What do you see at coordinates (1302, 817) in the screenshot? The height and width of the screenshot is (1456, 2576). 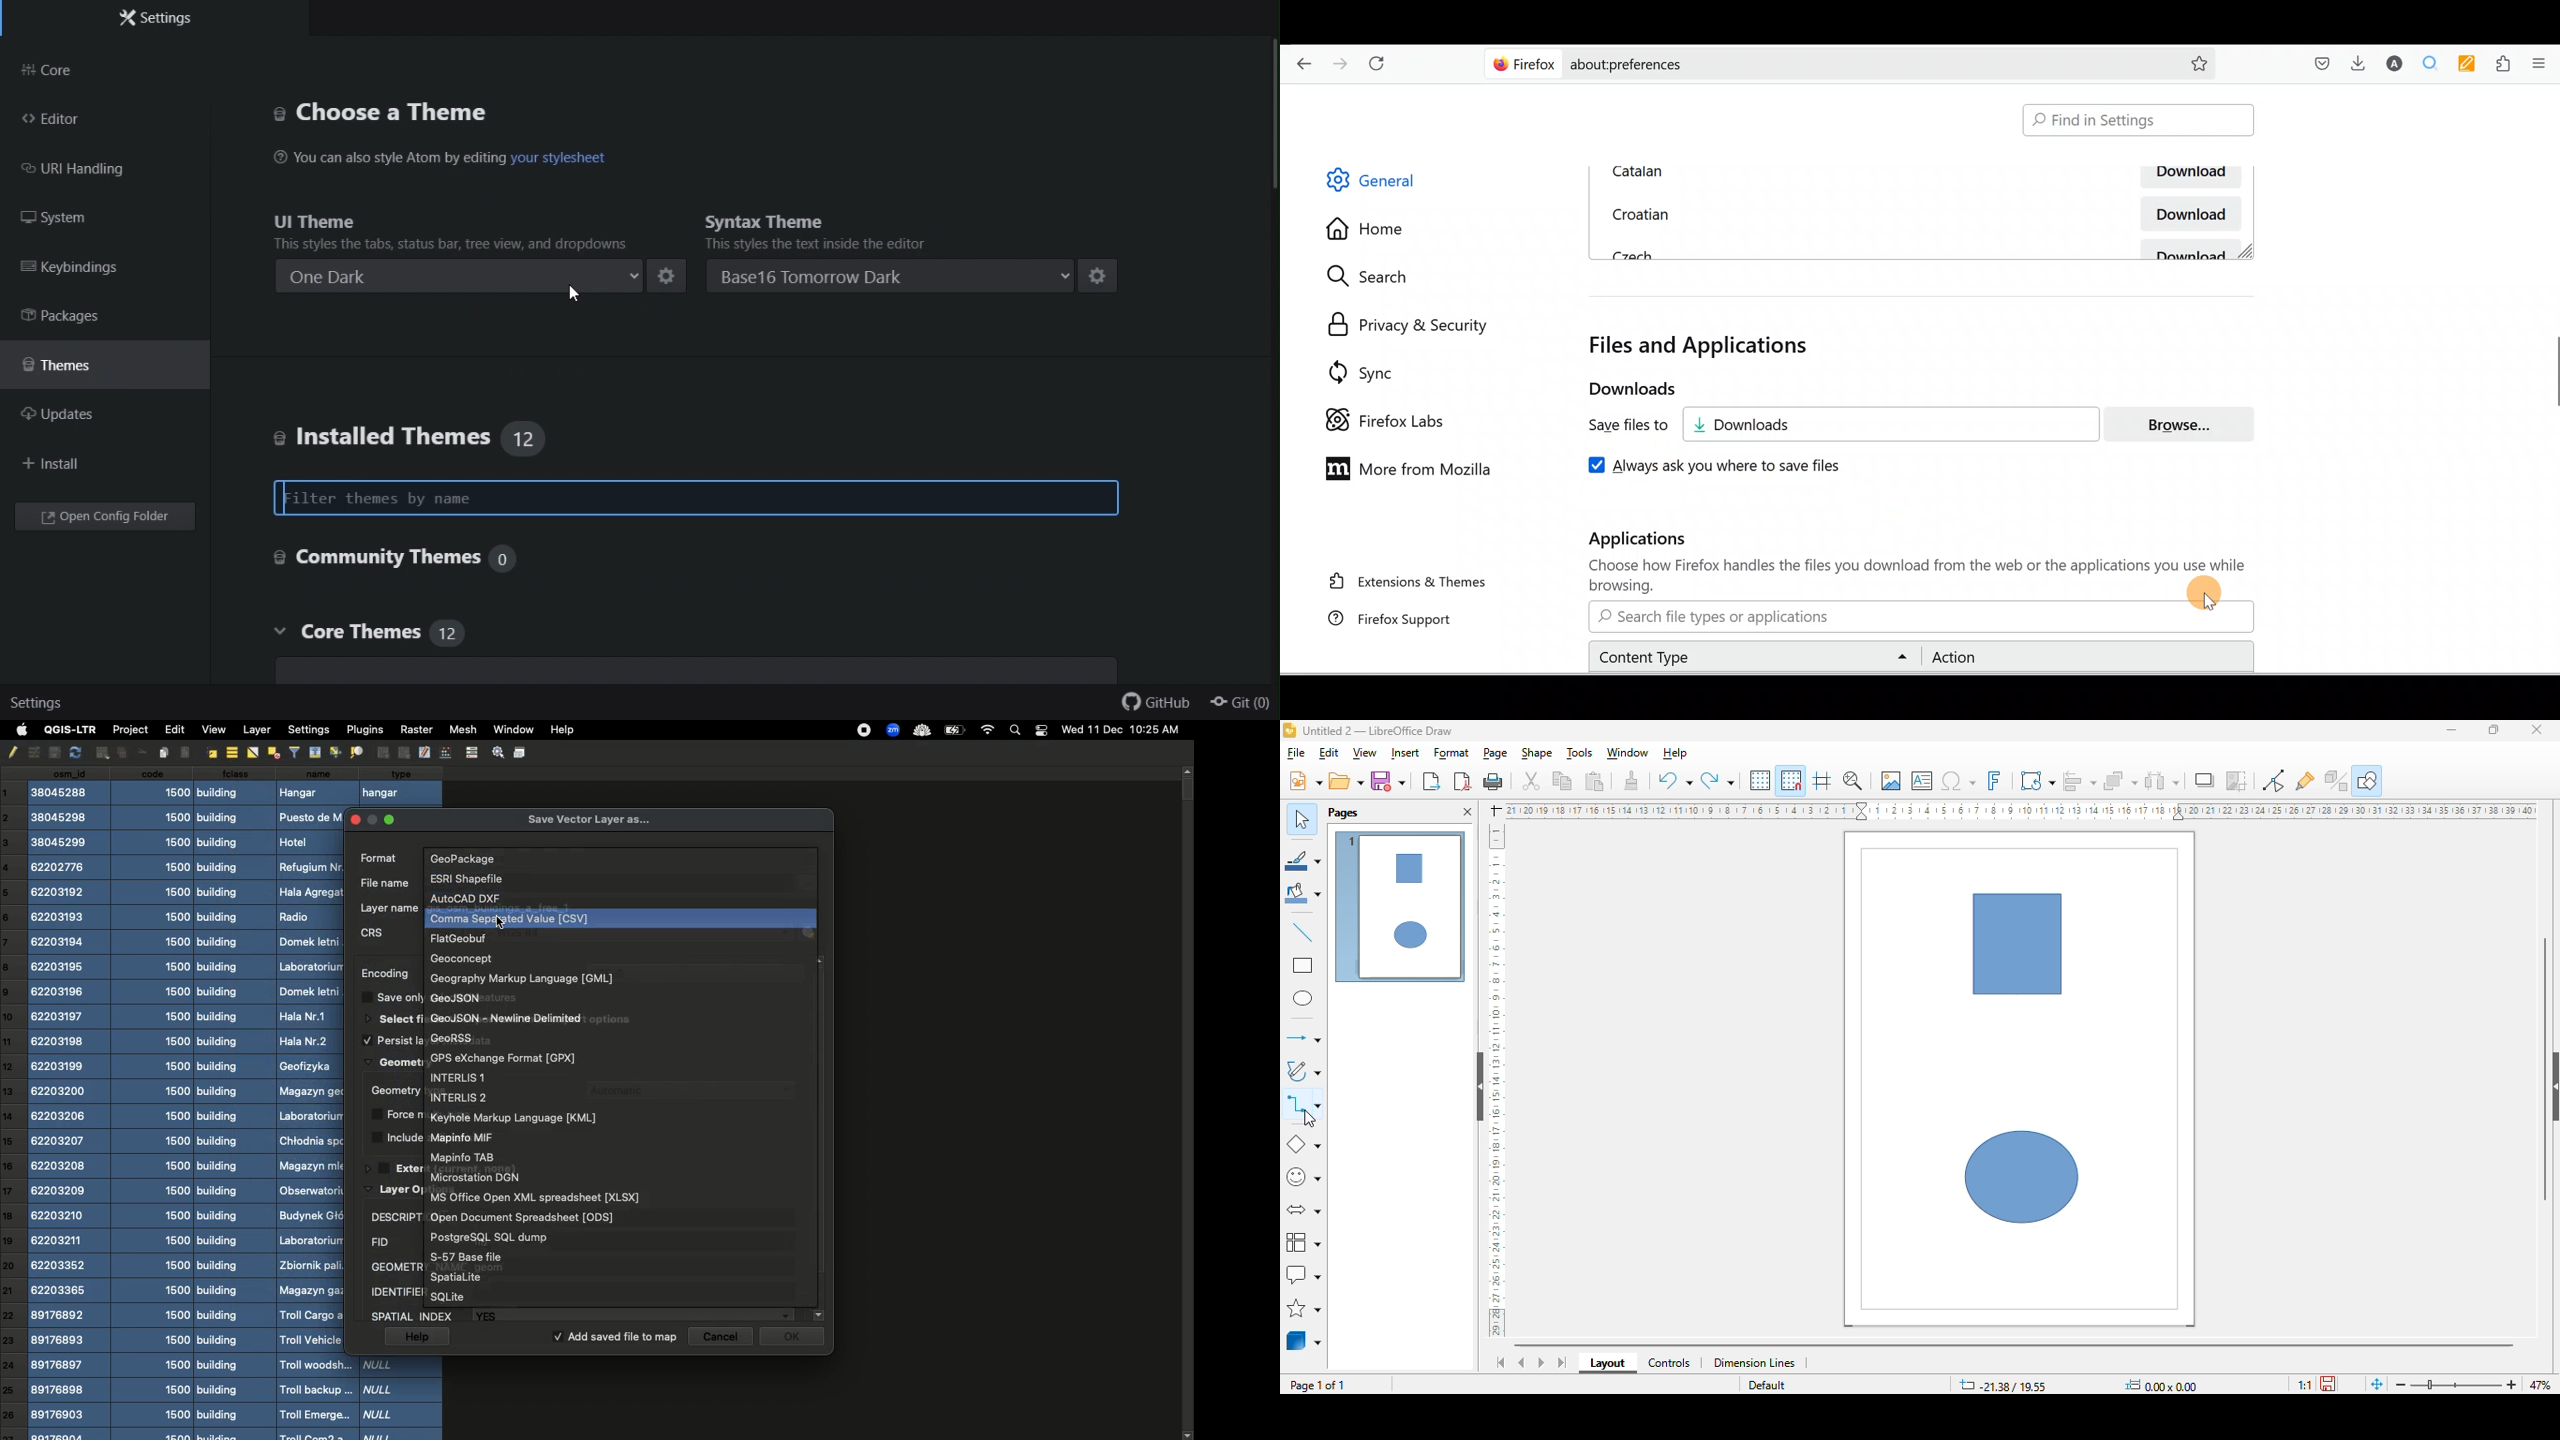 I see `select` at bounding box center [1302, 817].